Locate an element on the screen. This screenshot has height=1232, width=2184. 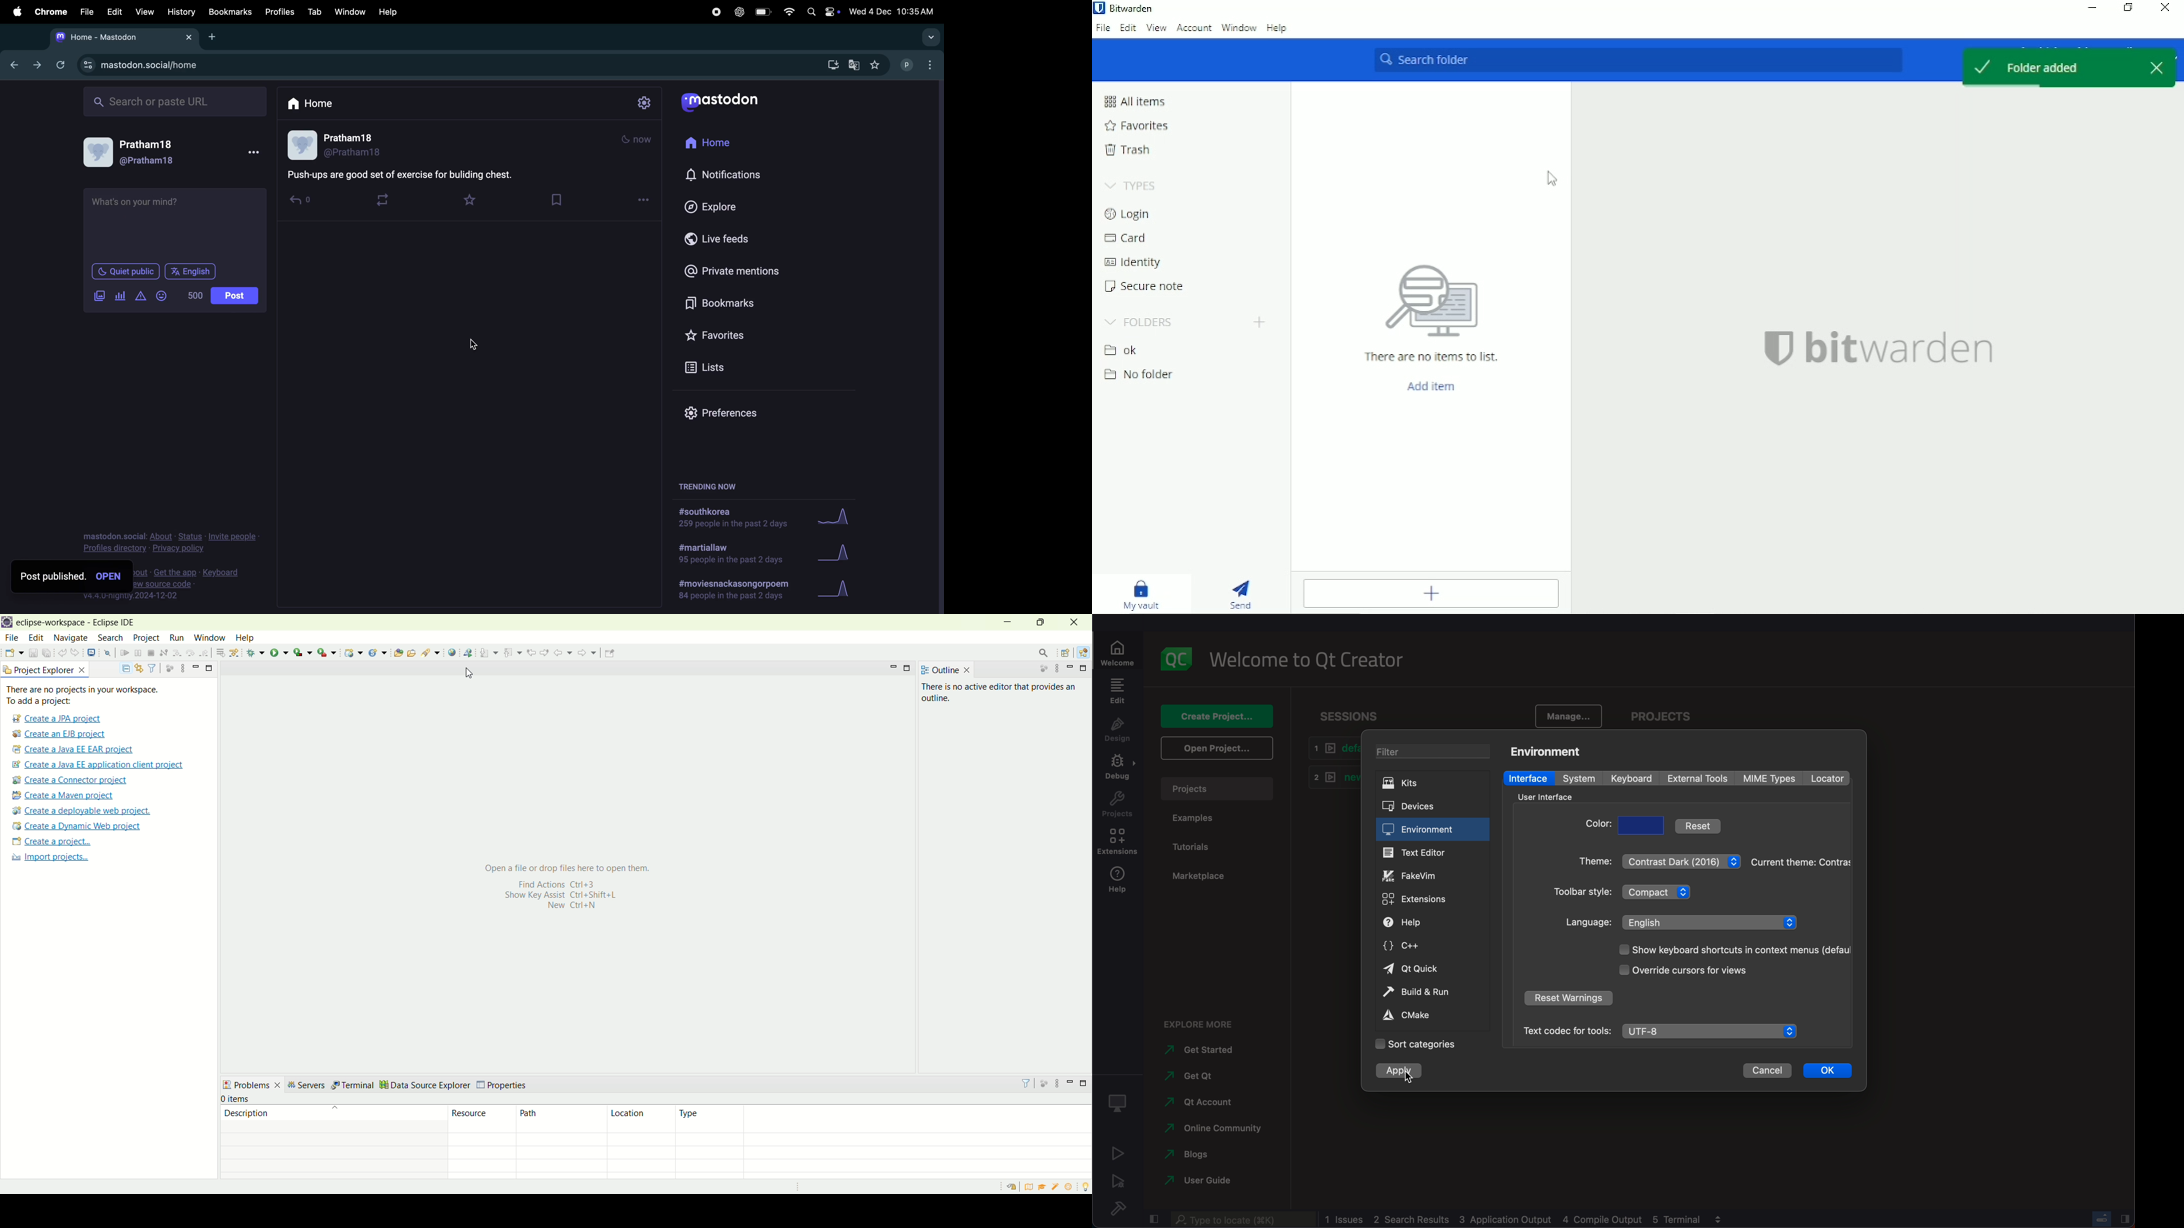
debug is located at coordinates (1118, 769).